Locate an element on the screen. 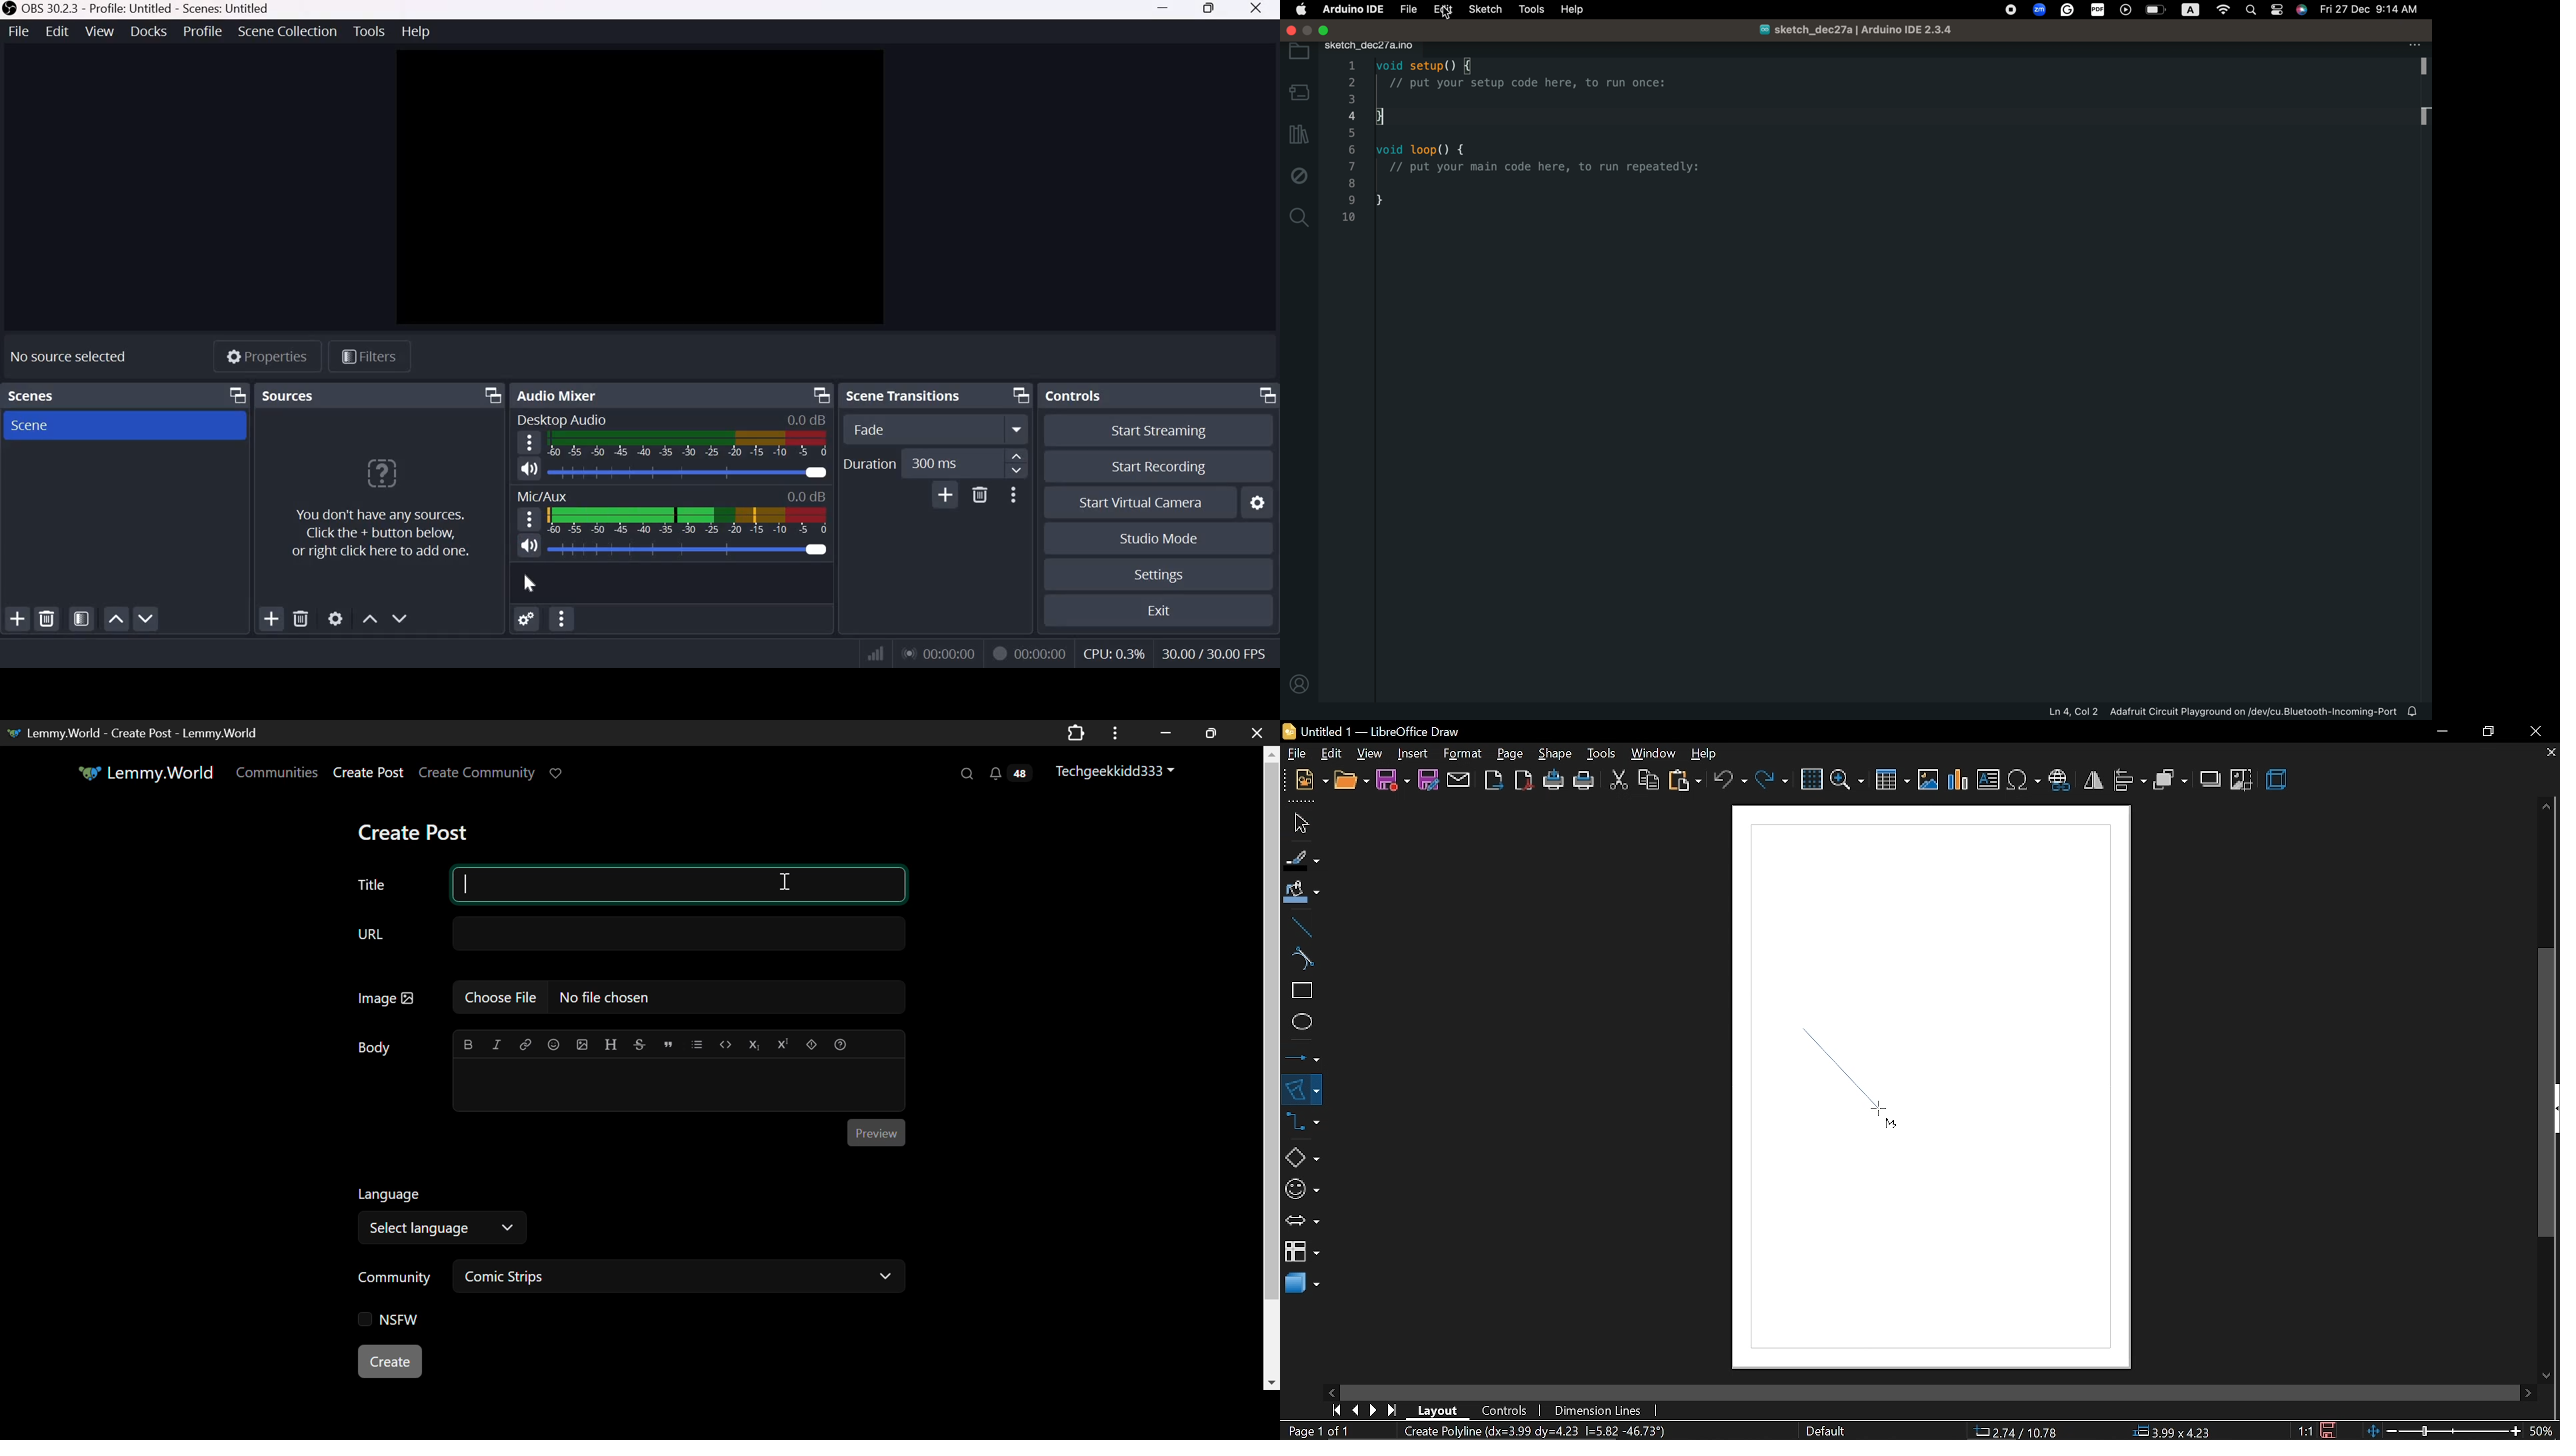 The width and height of the screenshot is (2576, 1456). dimension is located at coordinates (1598, 1409).